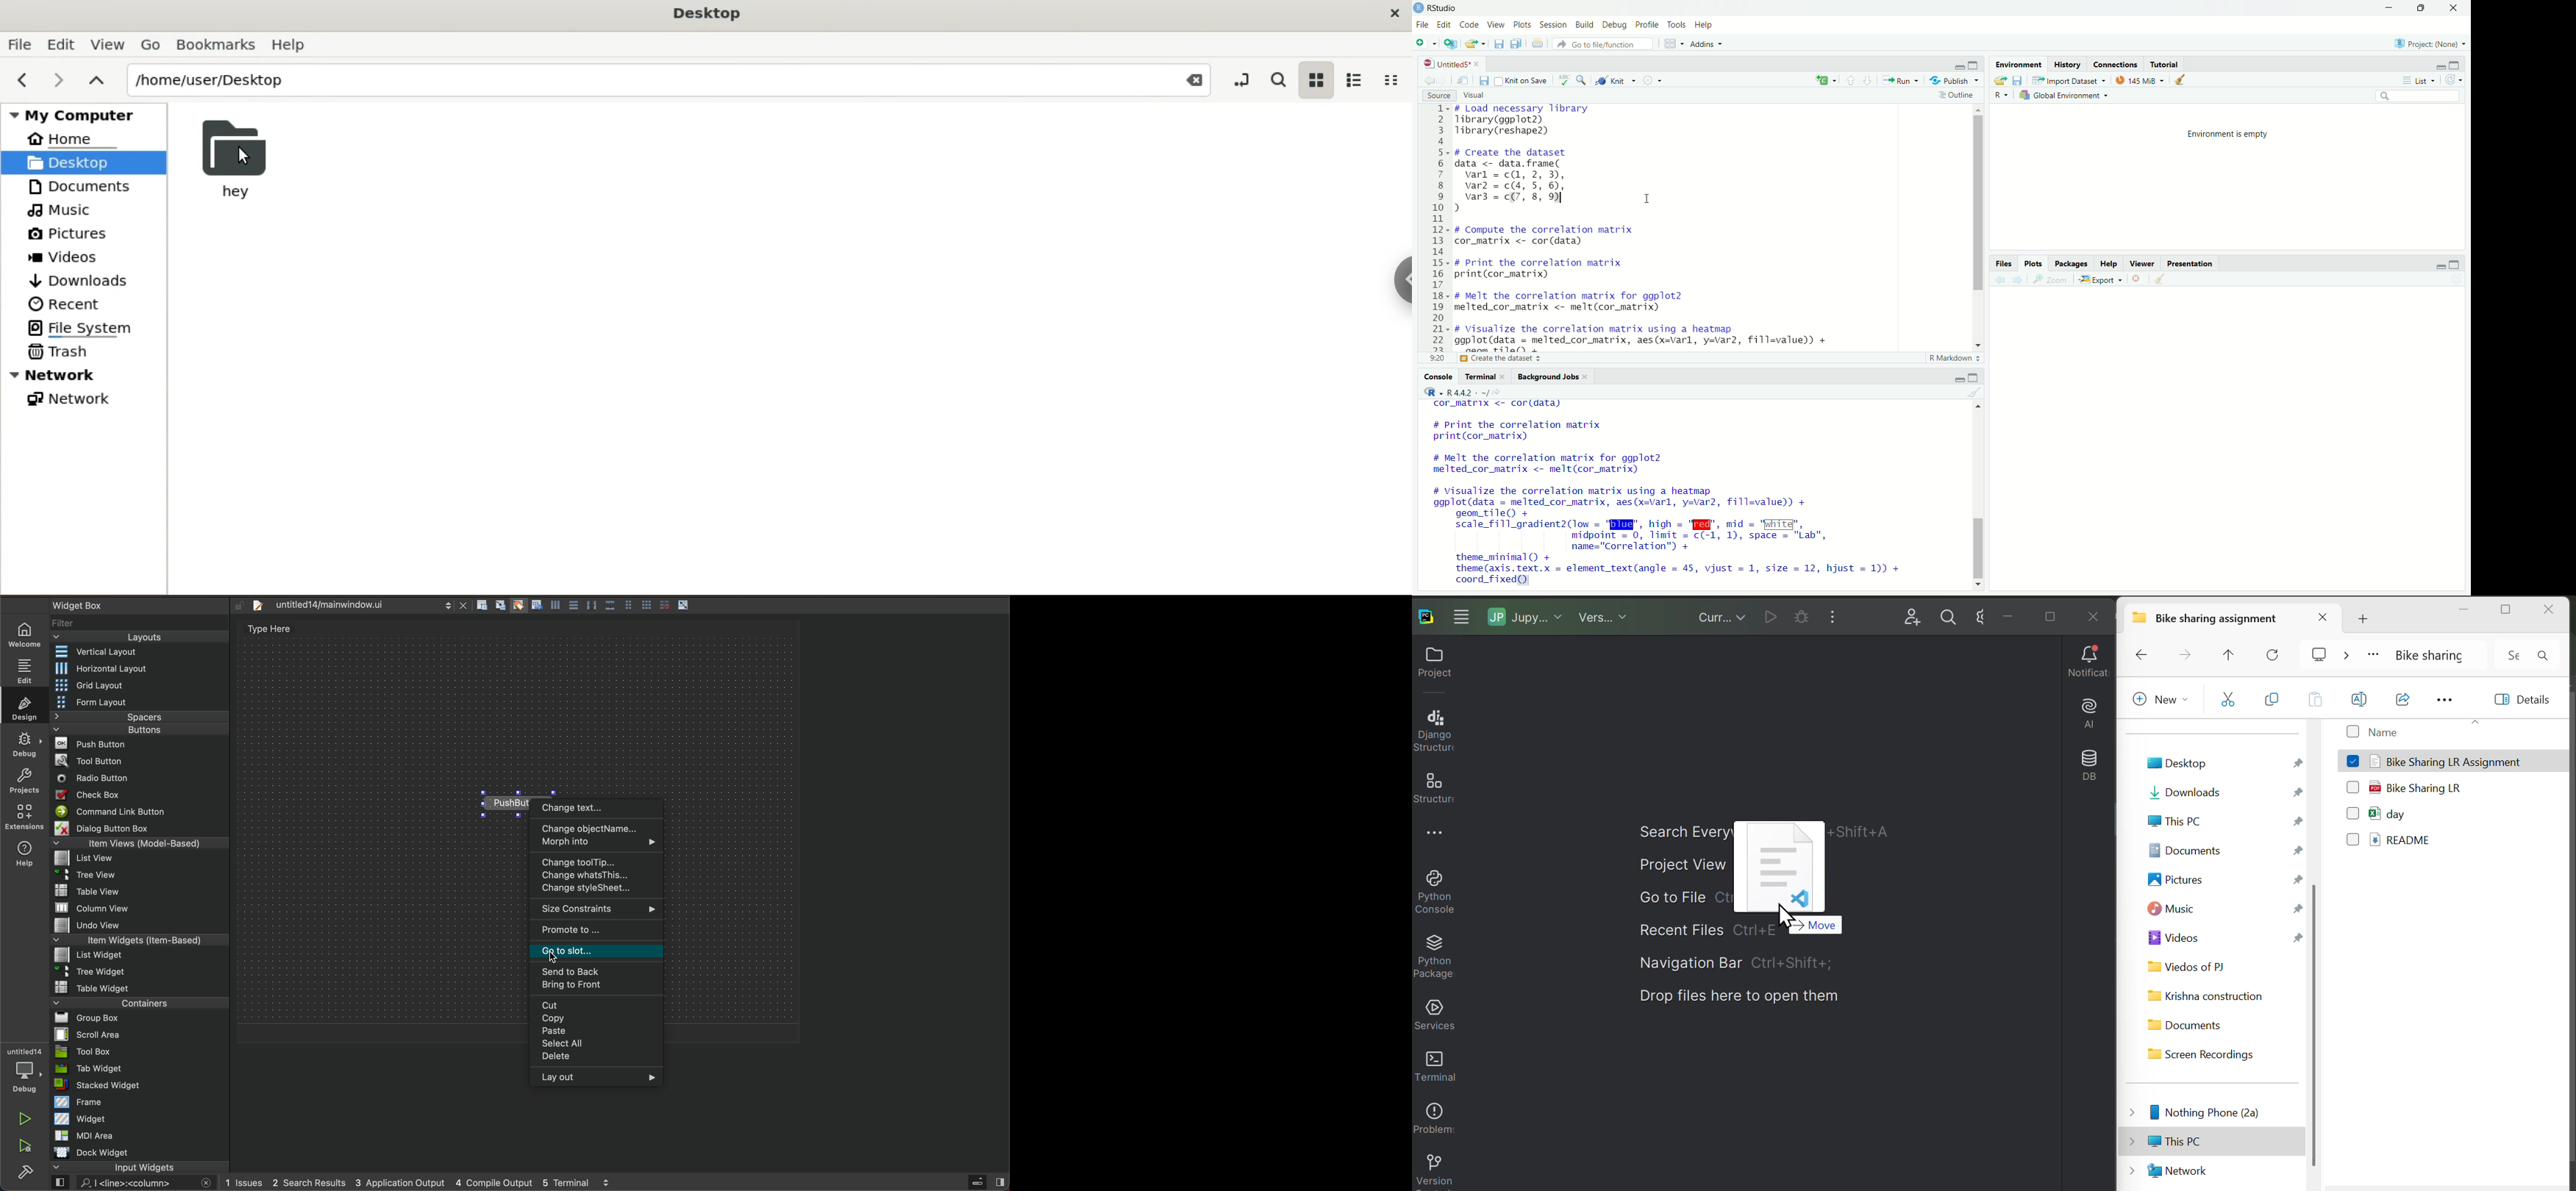  I want to click on search, so click(2418, 96).